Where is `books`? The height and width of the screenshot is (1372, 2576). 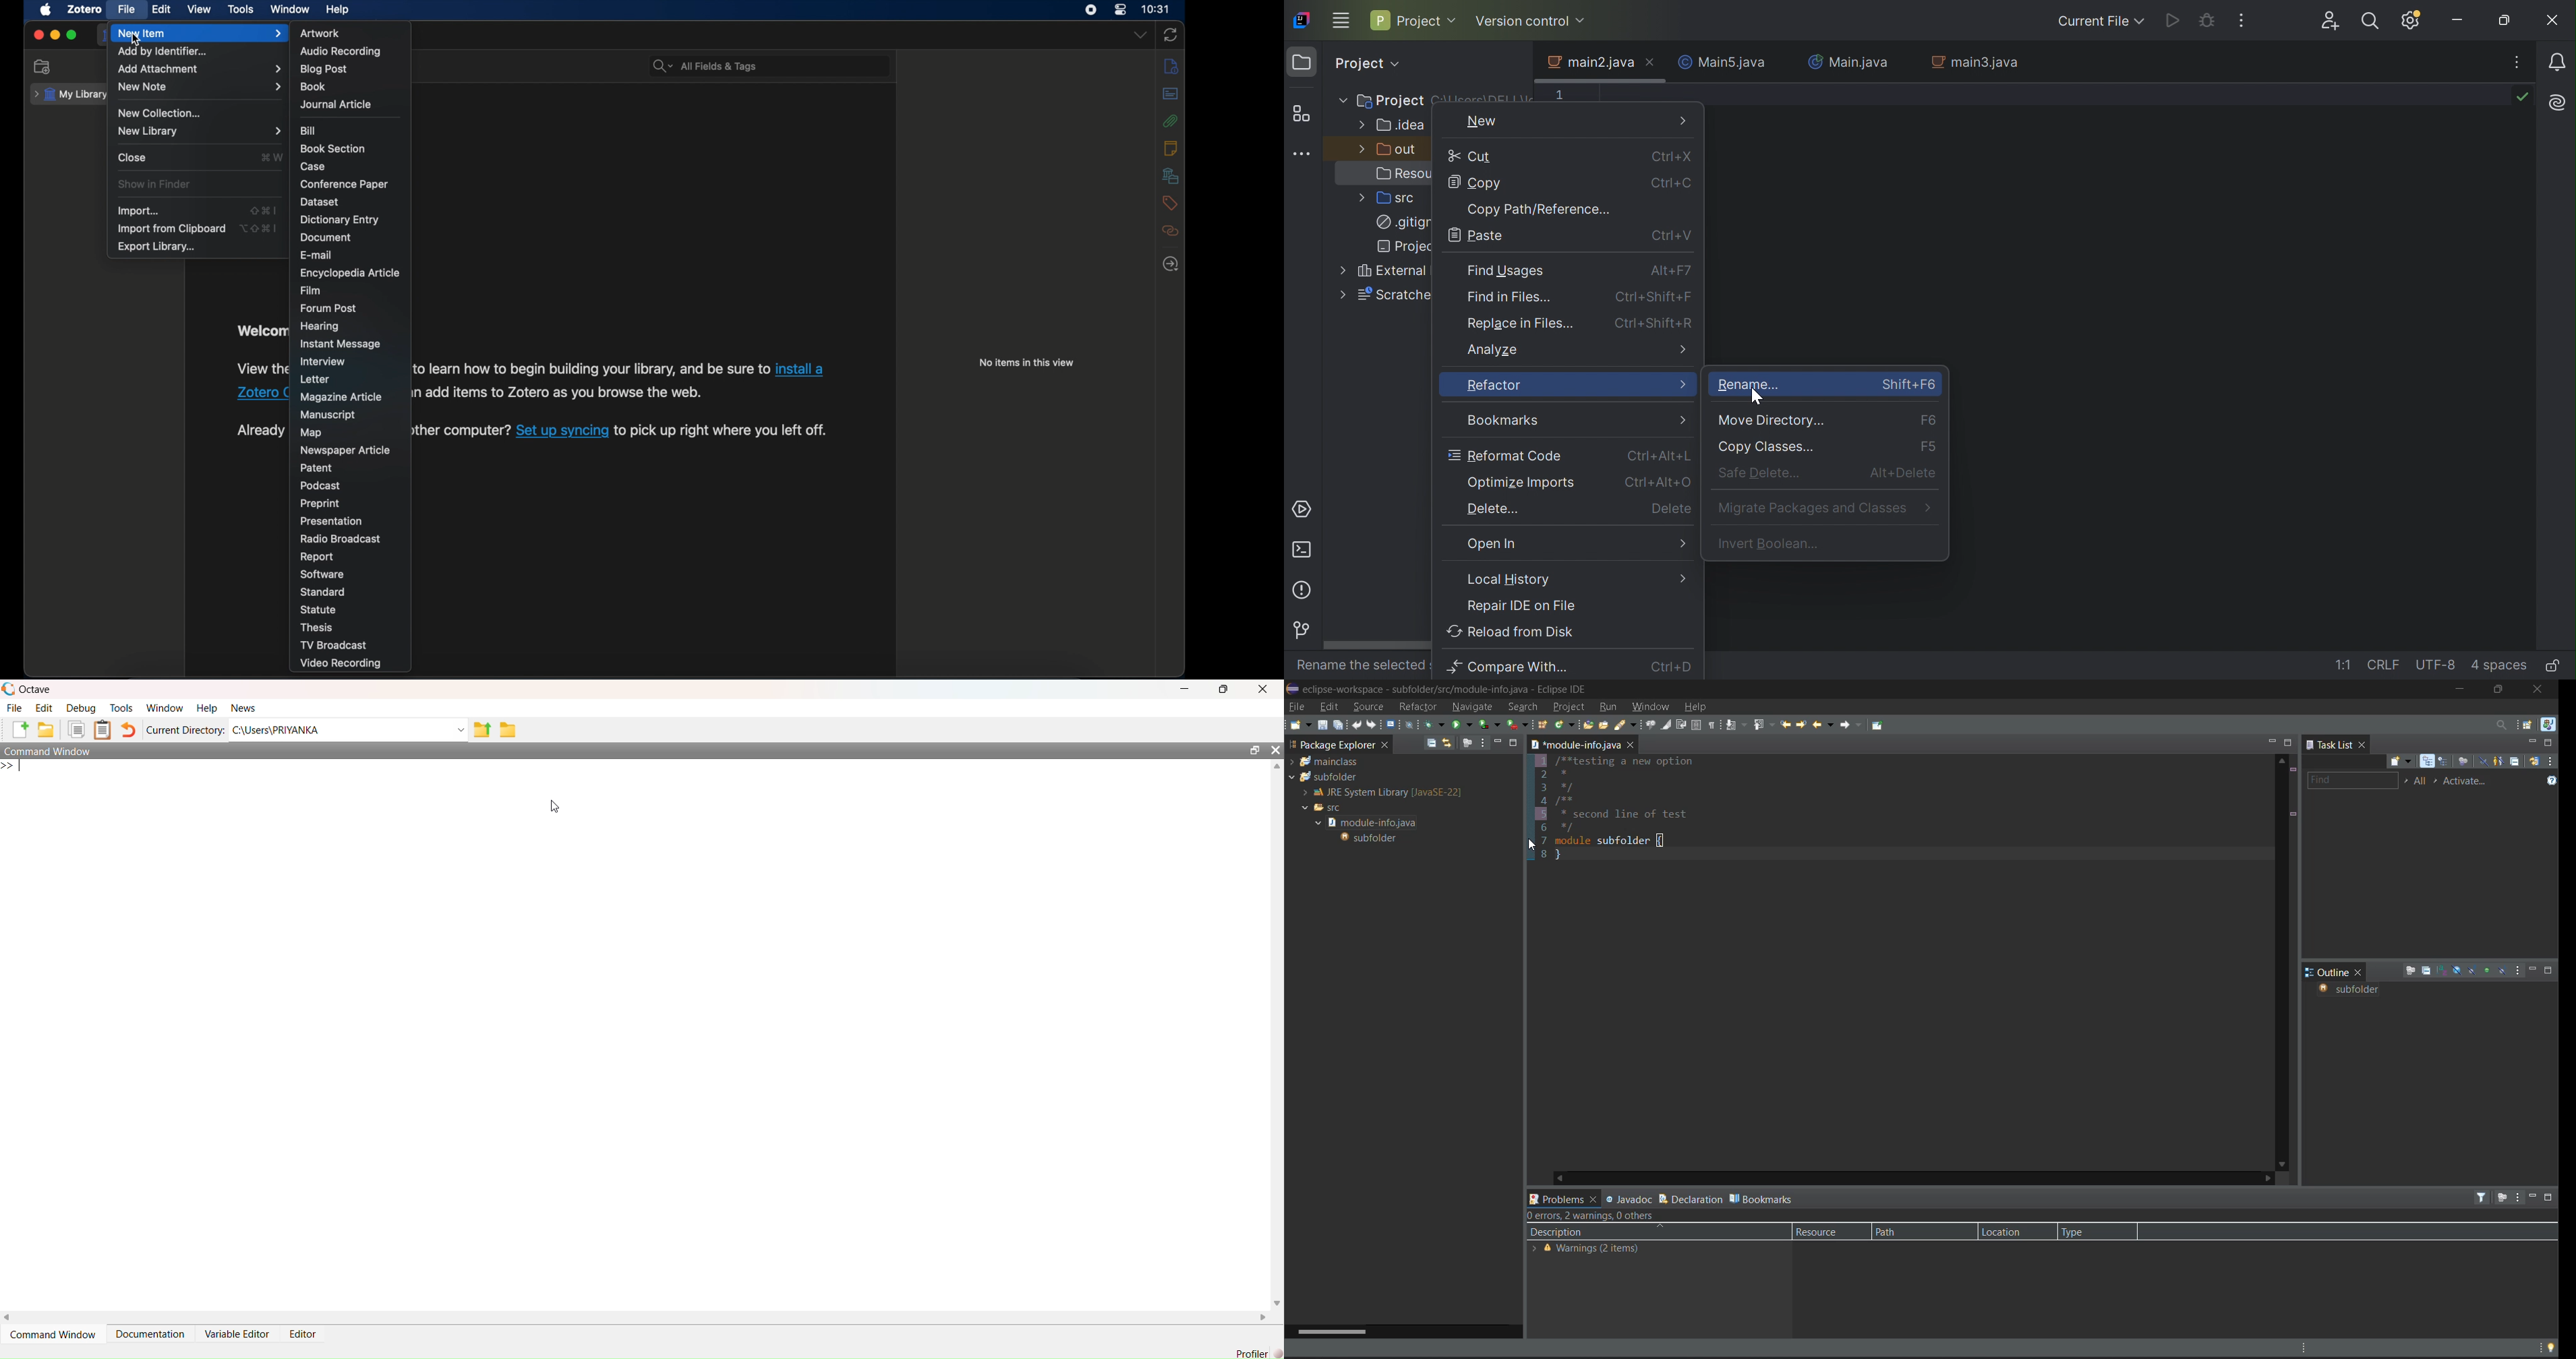 books is located at coordinates (313, 86).